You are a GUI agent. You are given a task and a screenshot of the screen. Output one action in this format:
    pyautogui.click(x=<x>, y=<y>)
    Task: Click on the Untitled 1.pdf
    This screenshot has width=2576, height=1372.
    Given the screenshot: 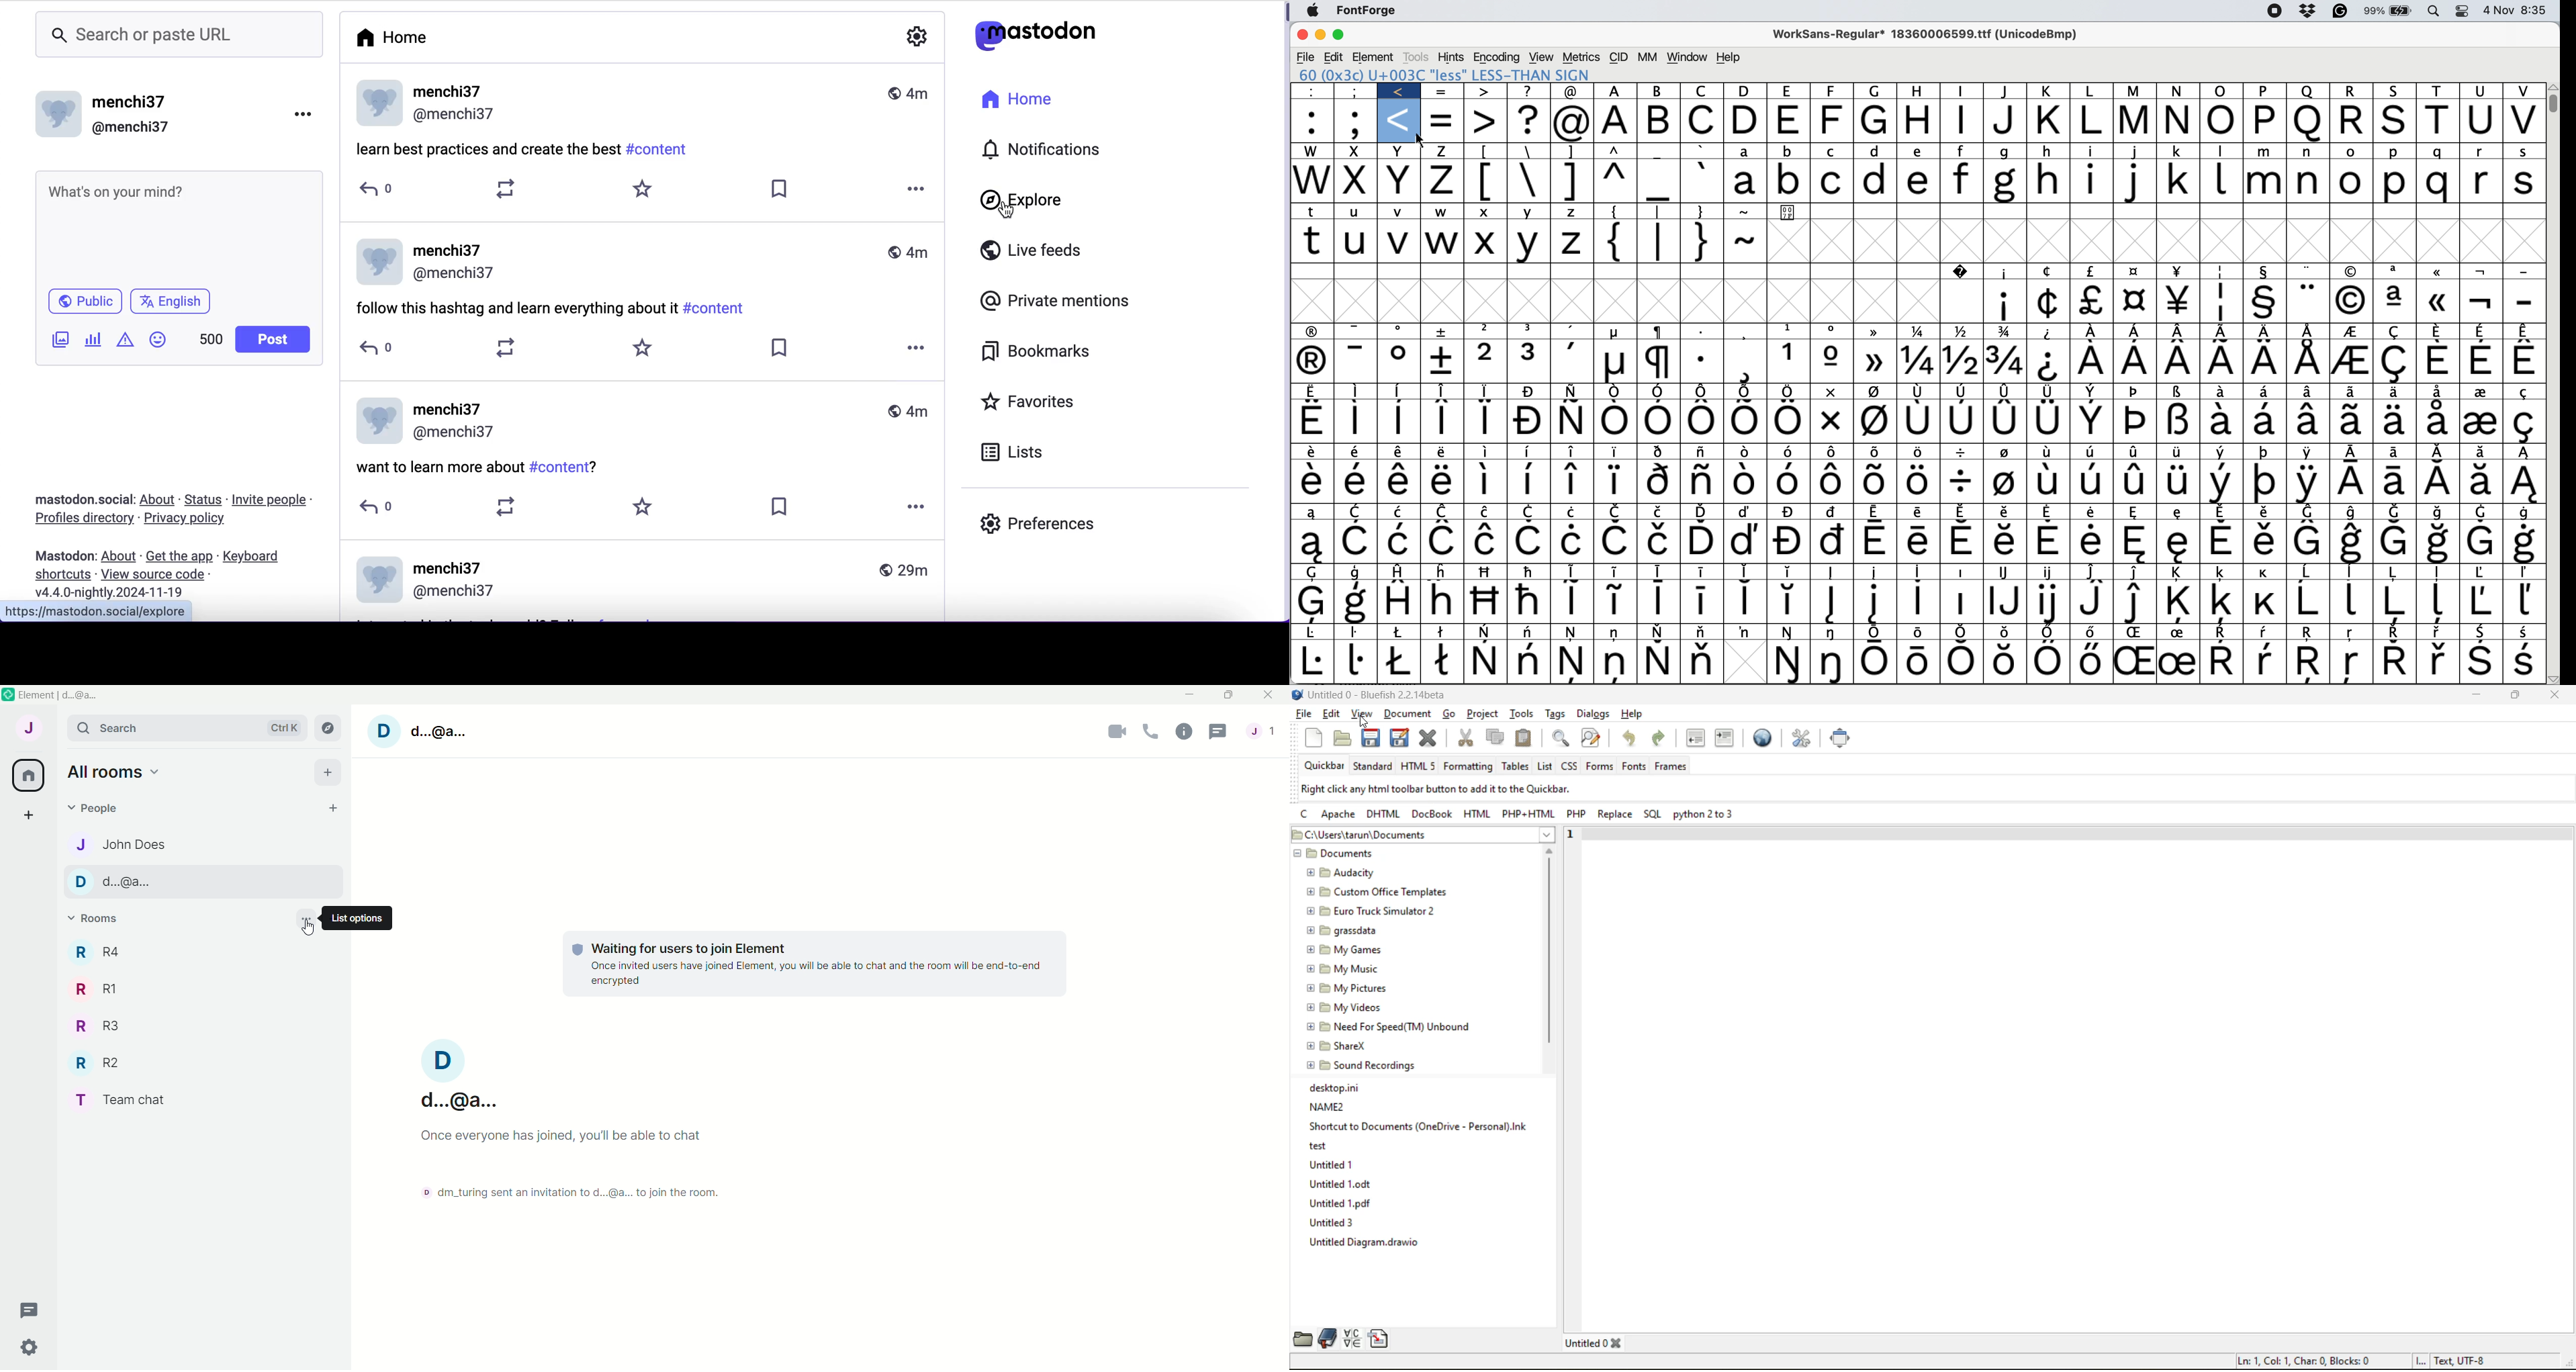 What is the action you would take?
    pyautogui.click(x=1342, y=1203)
    